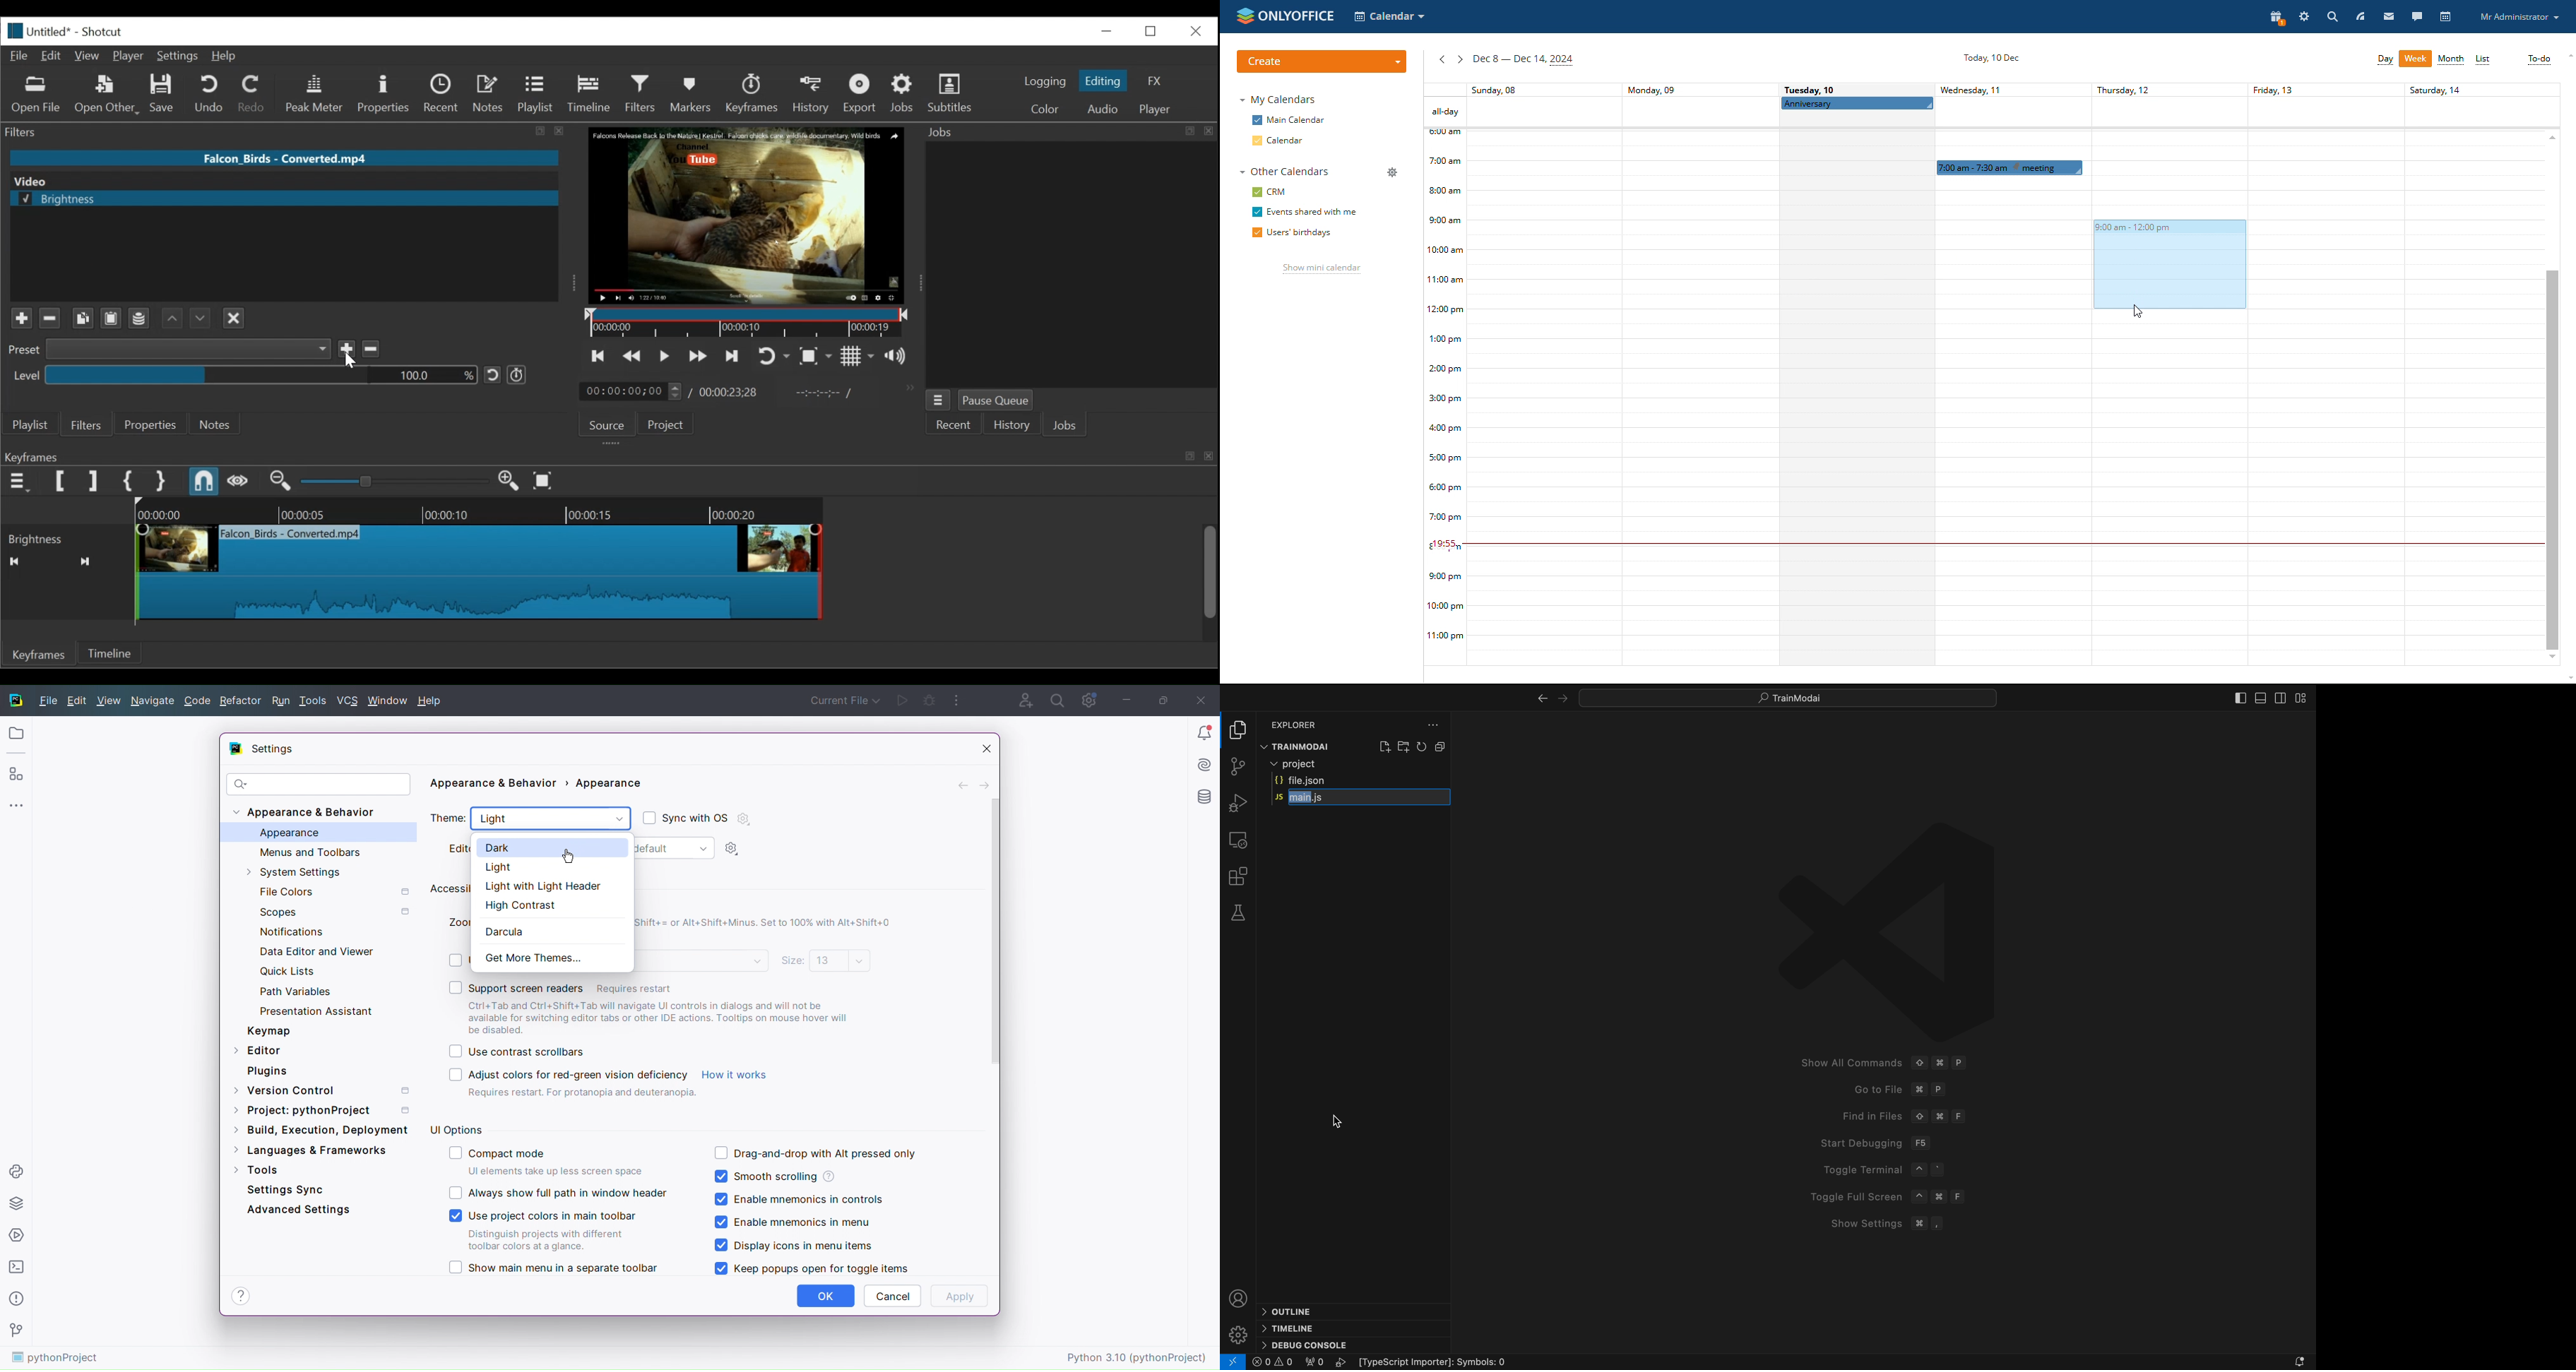  Describe the element at coordinates (1313, 212) in the screenshot. I see `events shared with me` at that location.